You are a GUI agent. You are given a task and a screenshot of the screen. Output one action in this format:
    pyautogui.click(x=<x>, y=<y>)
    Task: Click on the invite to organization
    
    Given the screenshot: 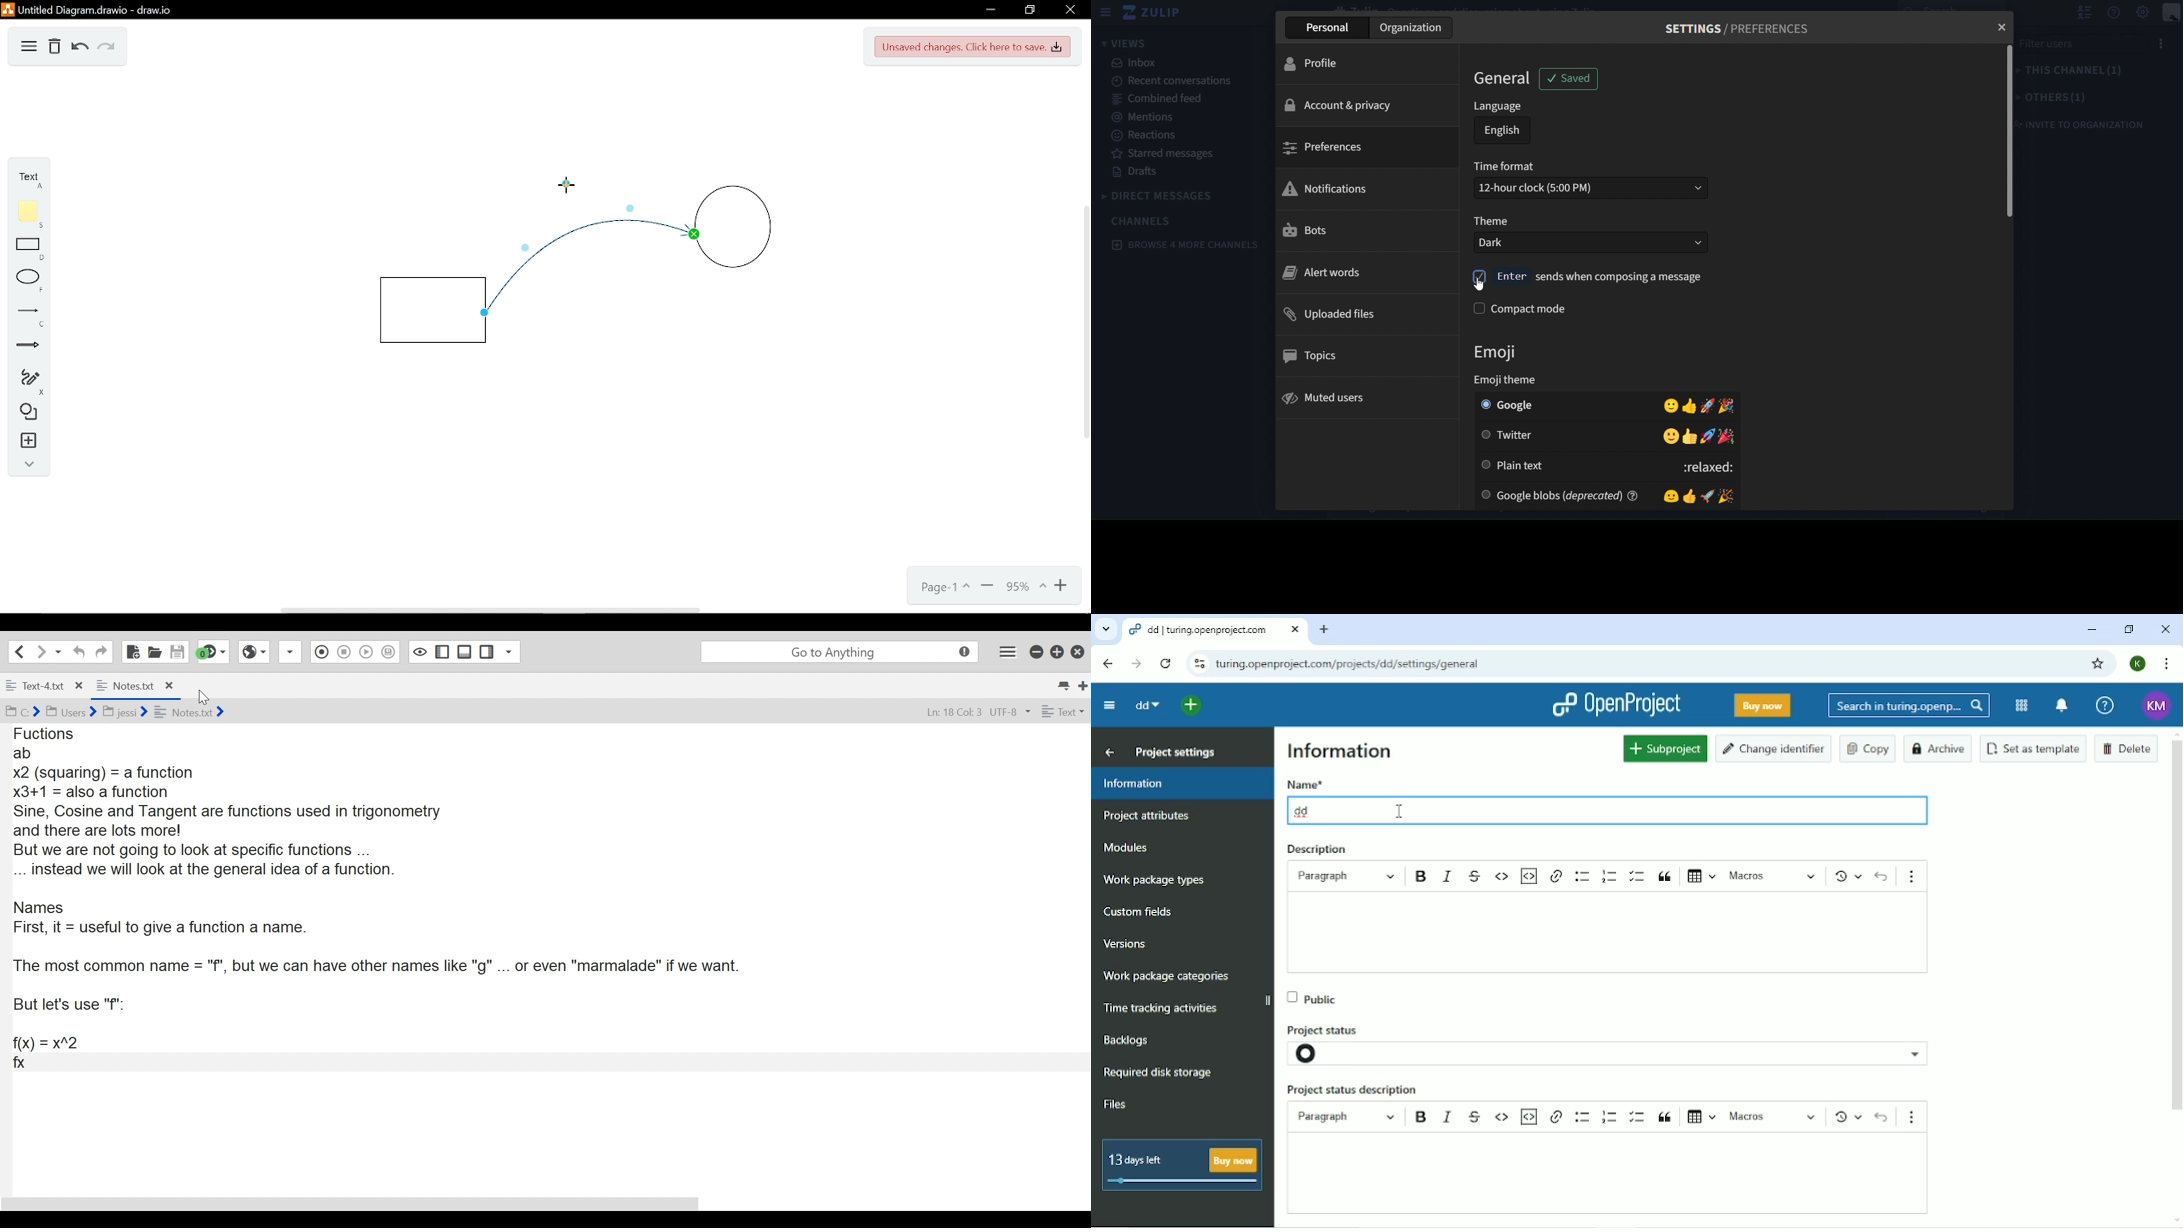 What is the action you would take?
    pyautogui.click(x=2084, y=124)
    